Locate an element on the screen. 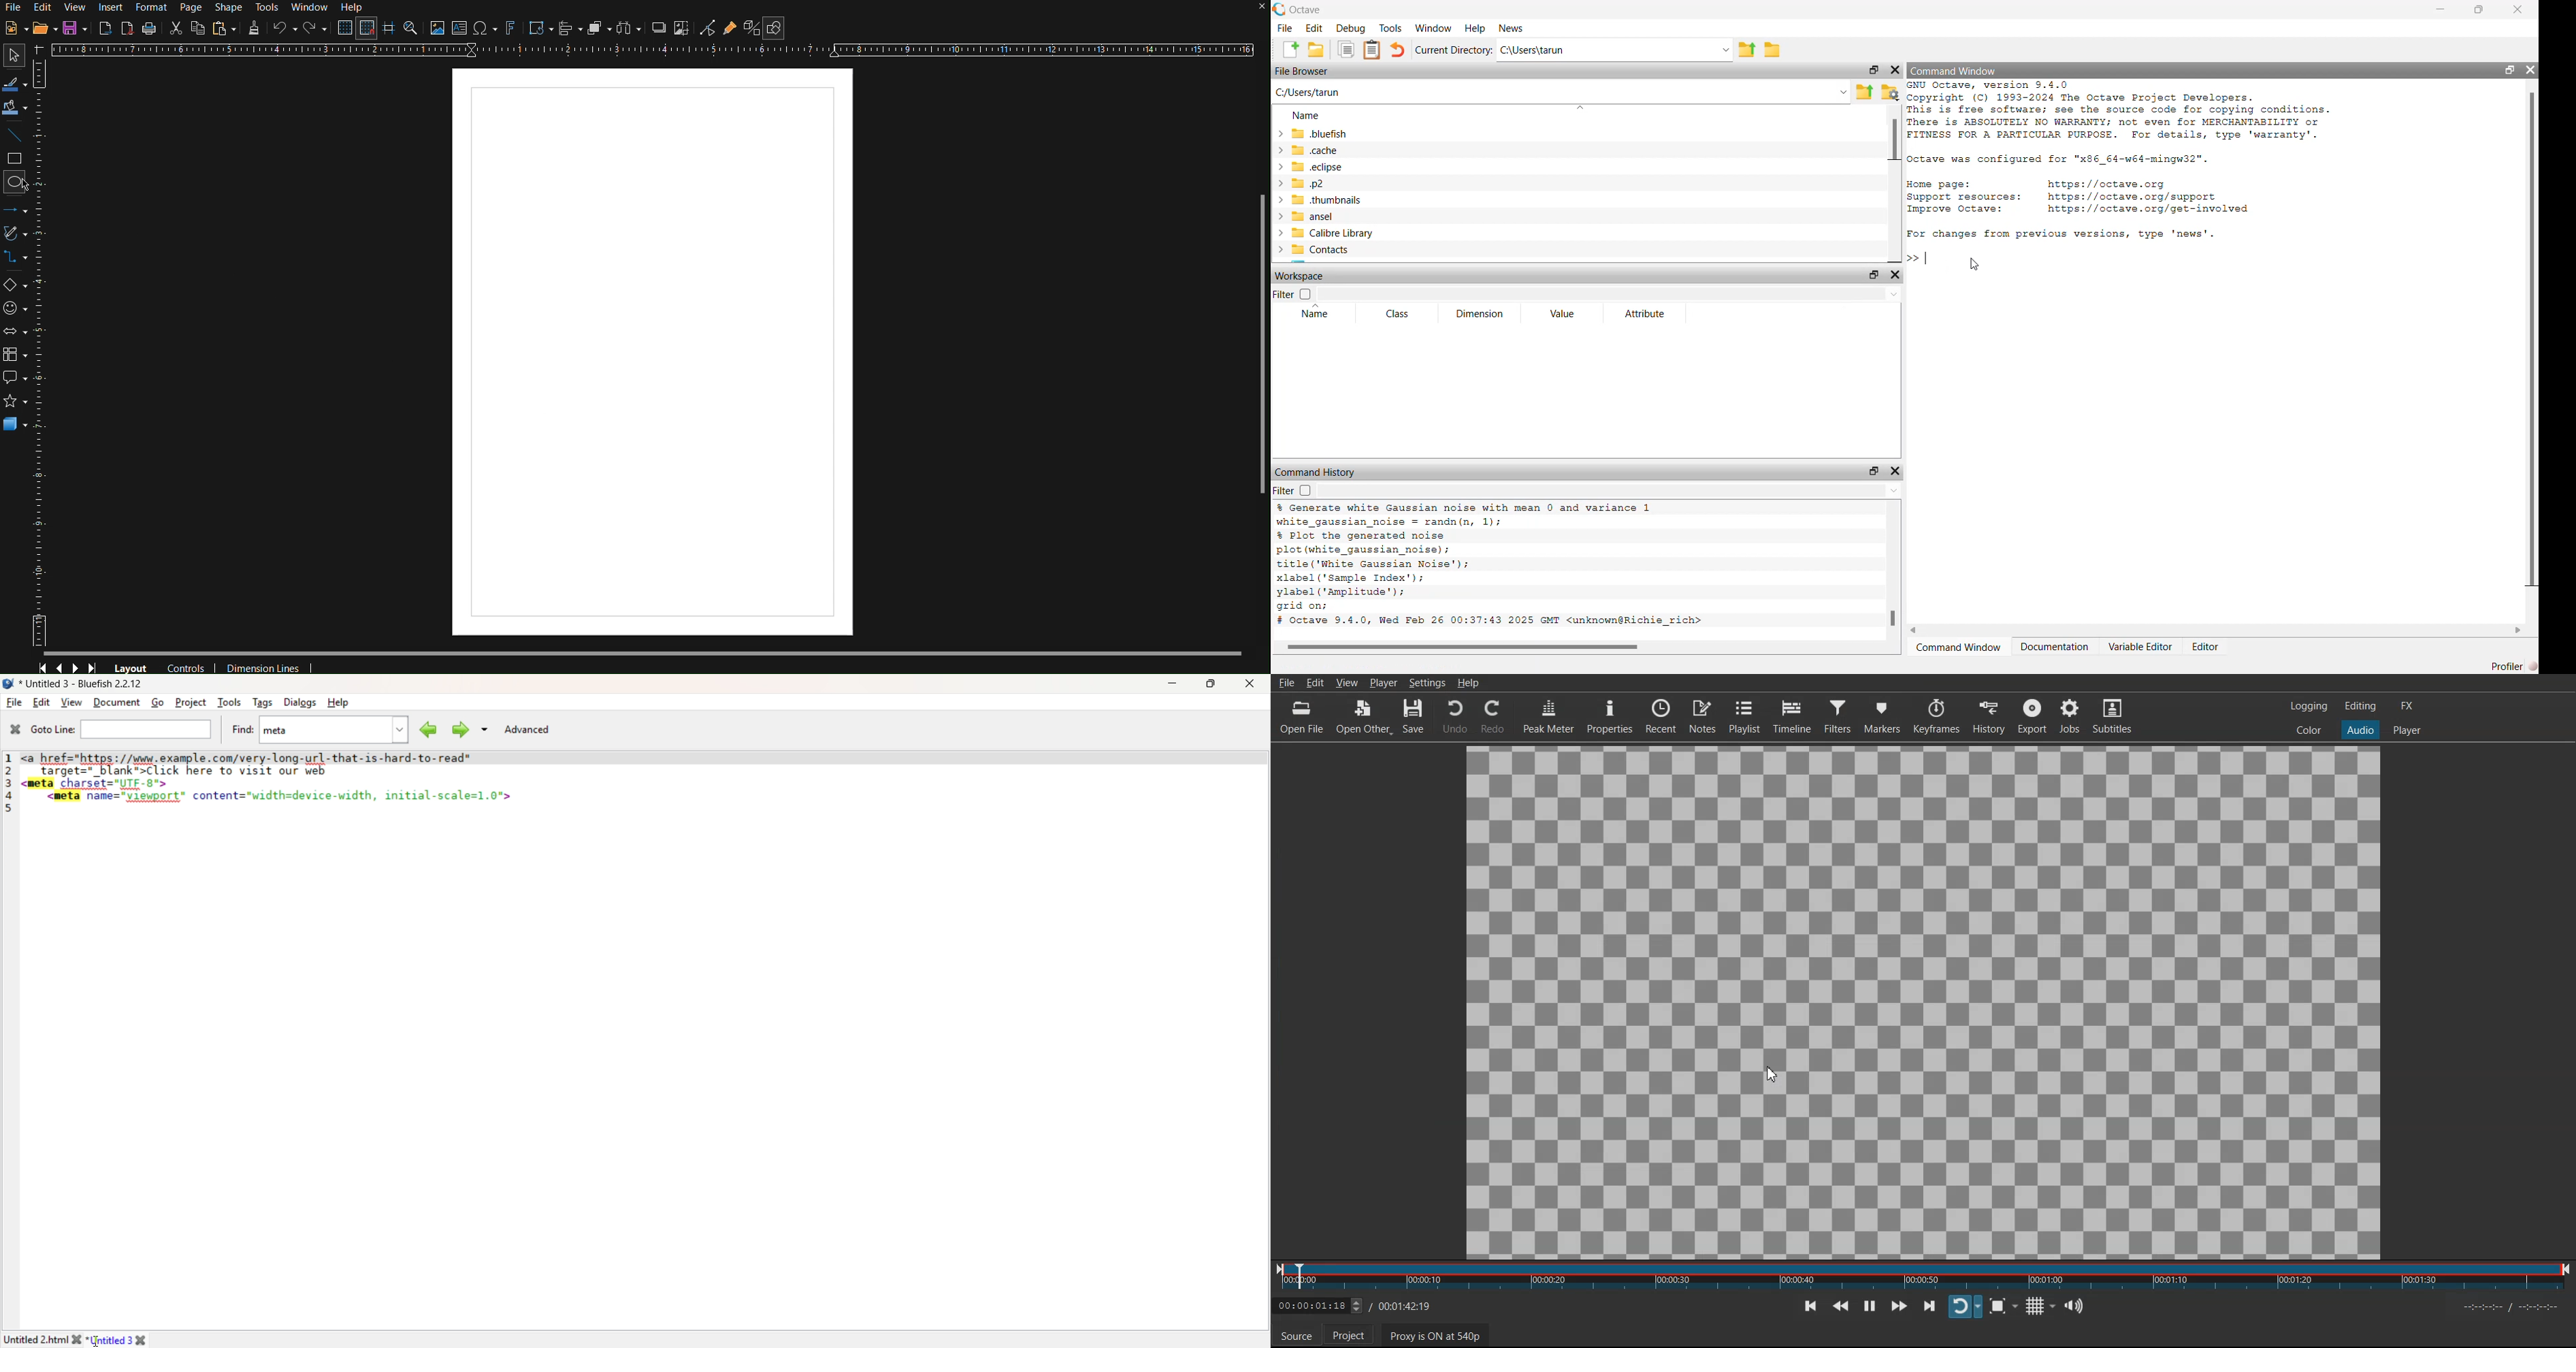  folder is located at coordinates (1773, 48).